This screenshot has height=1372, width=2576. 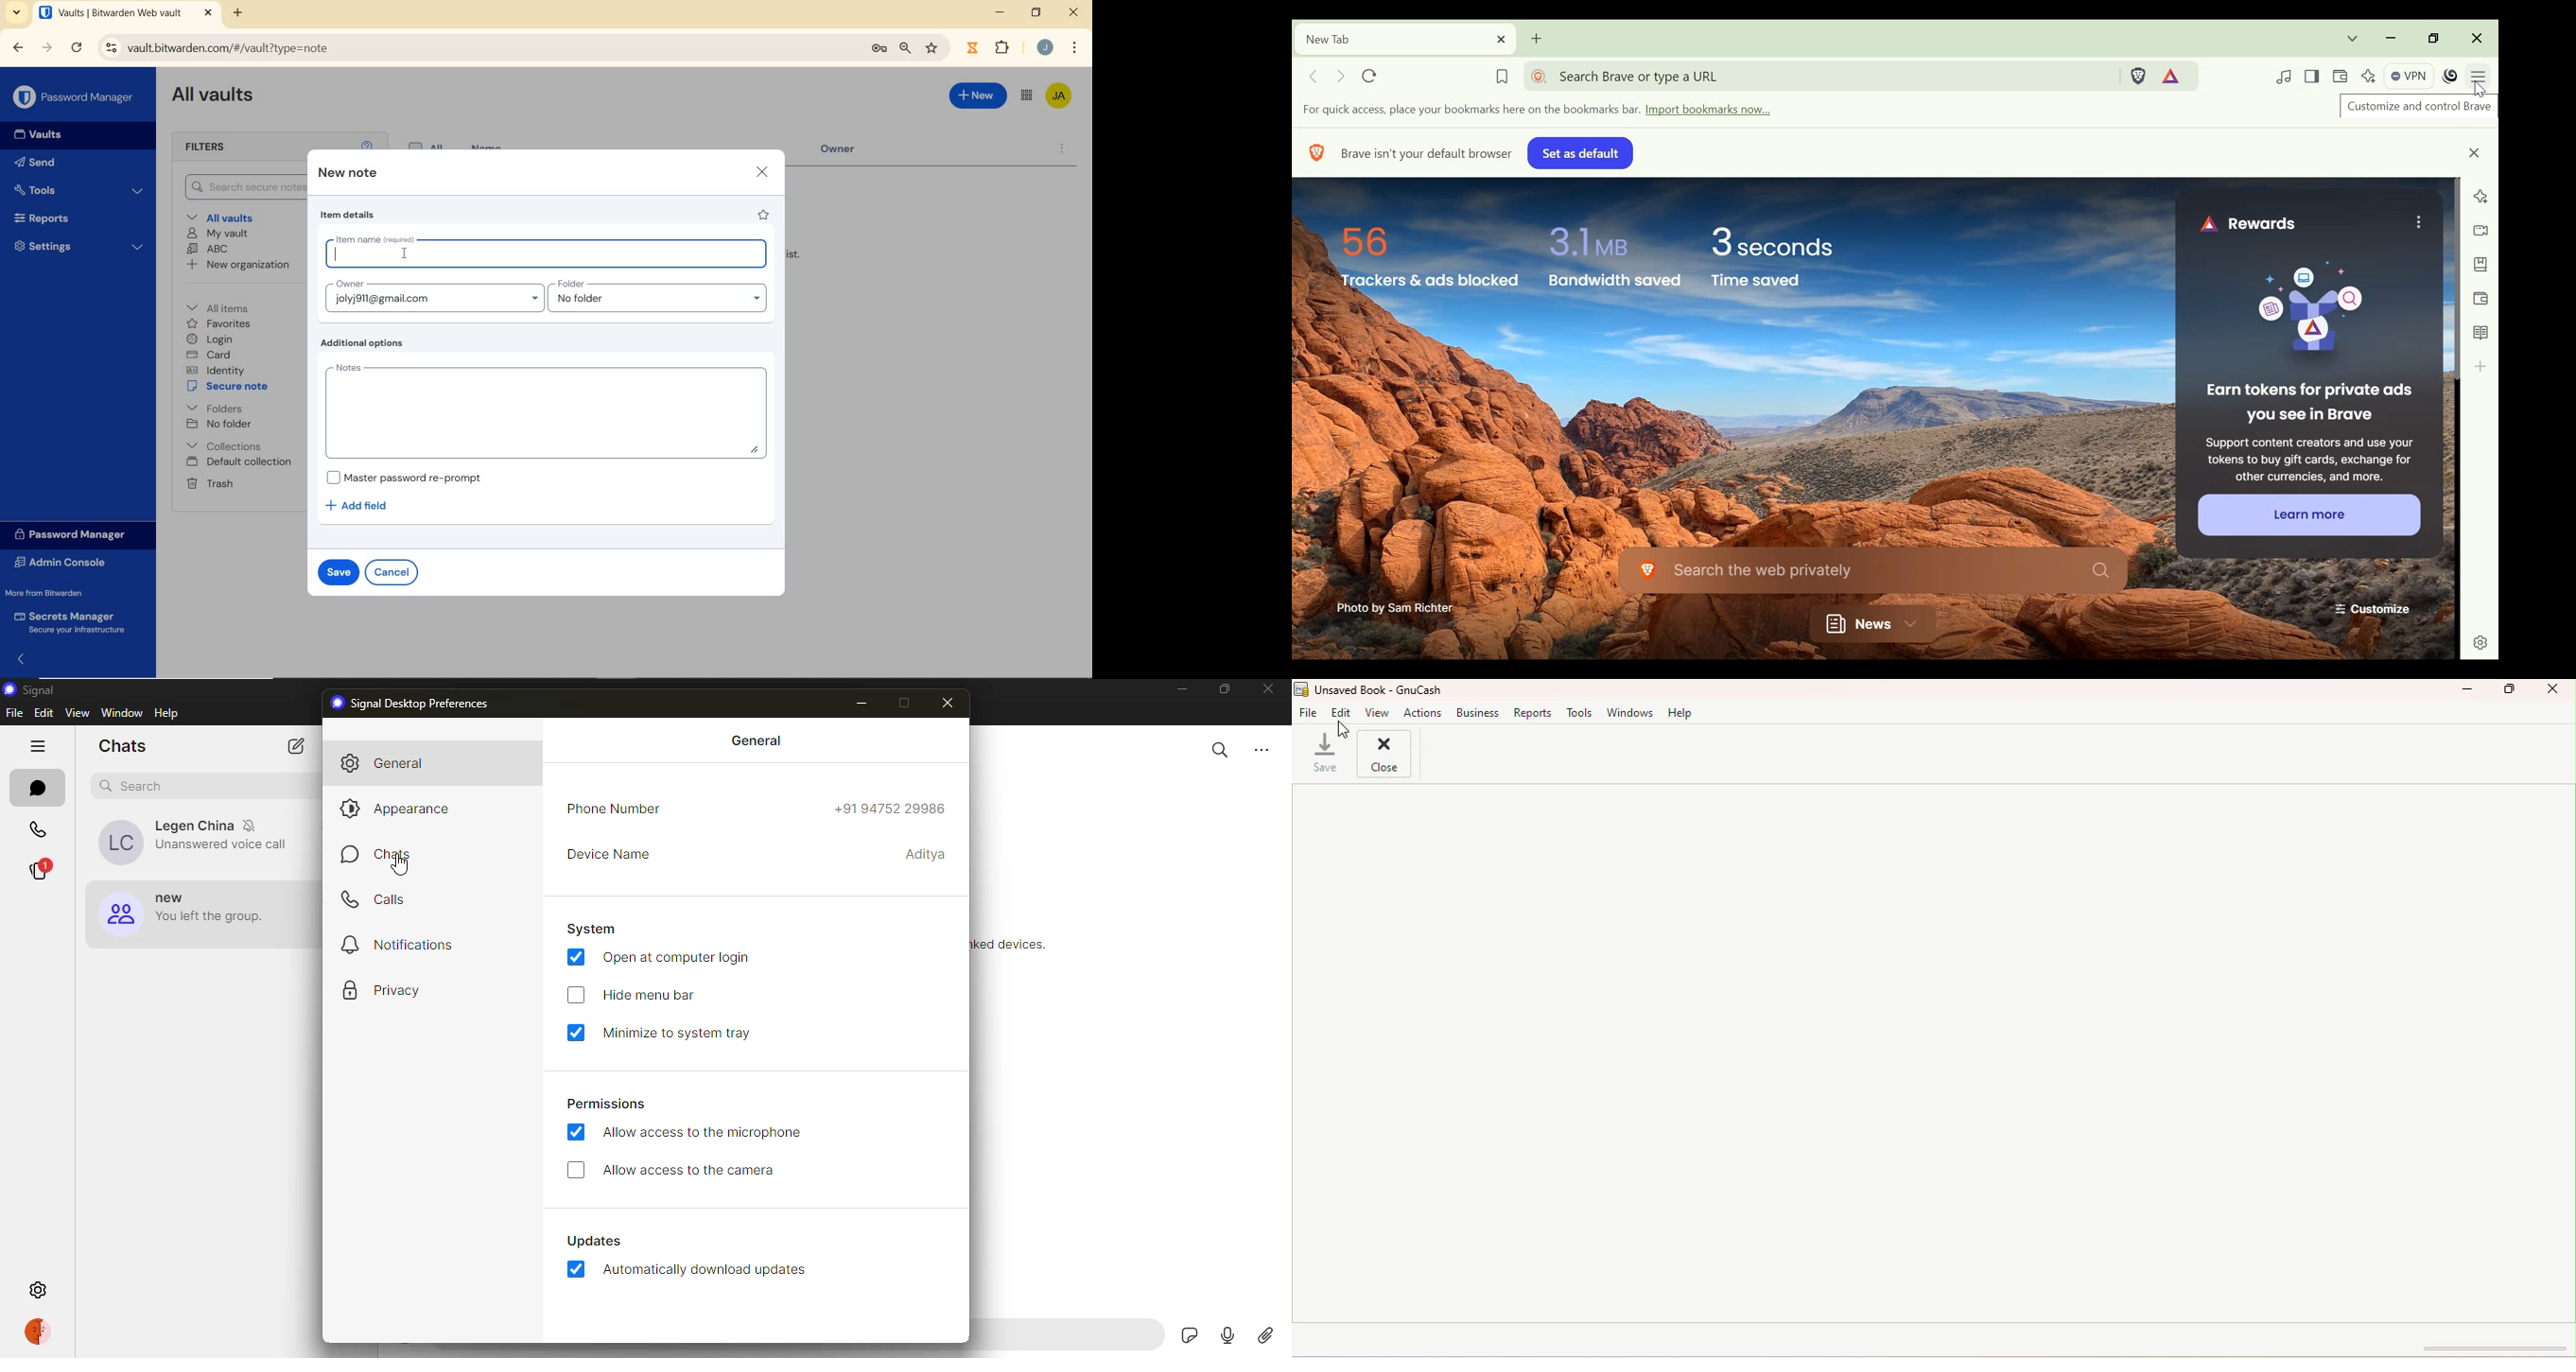 What do you see at coordinates (1227, 1338) in the screenshot?
I see `record` at bounding box center [1227, 1338].